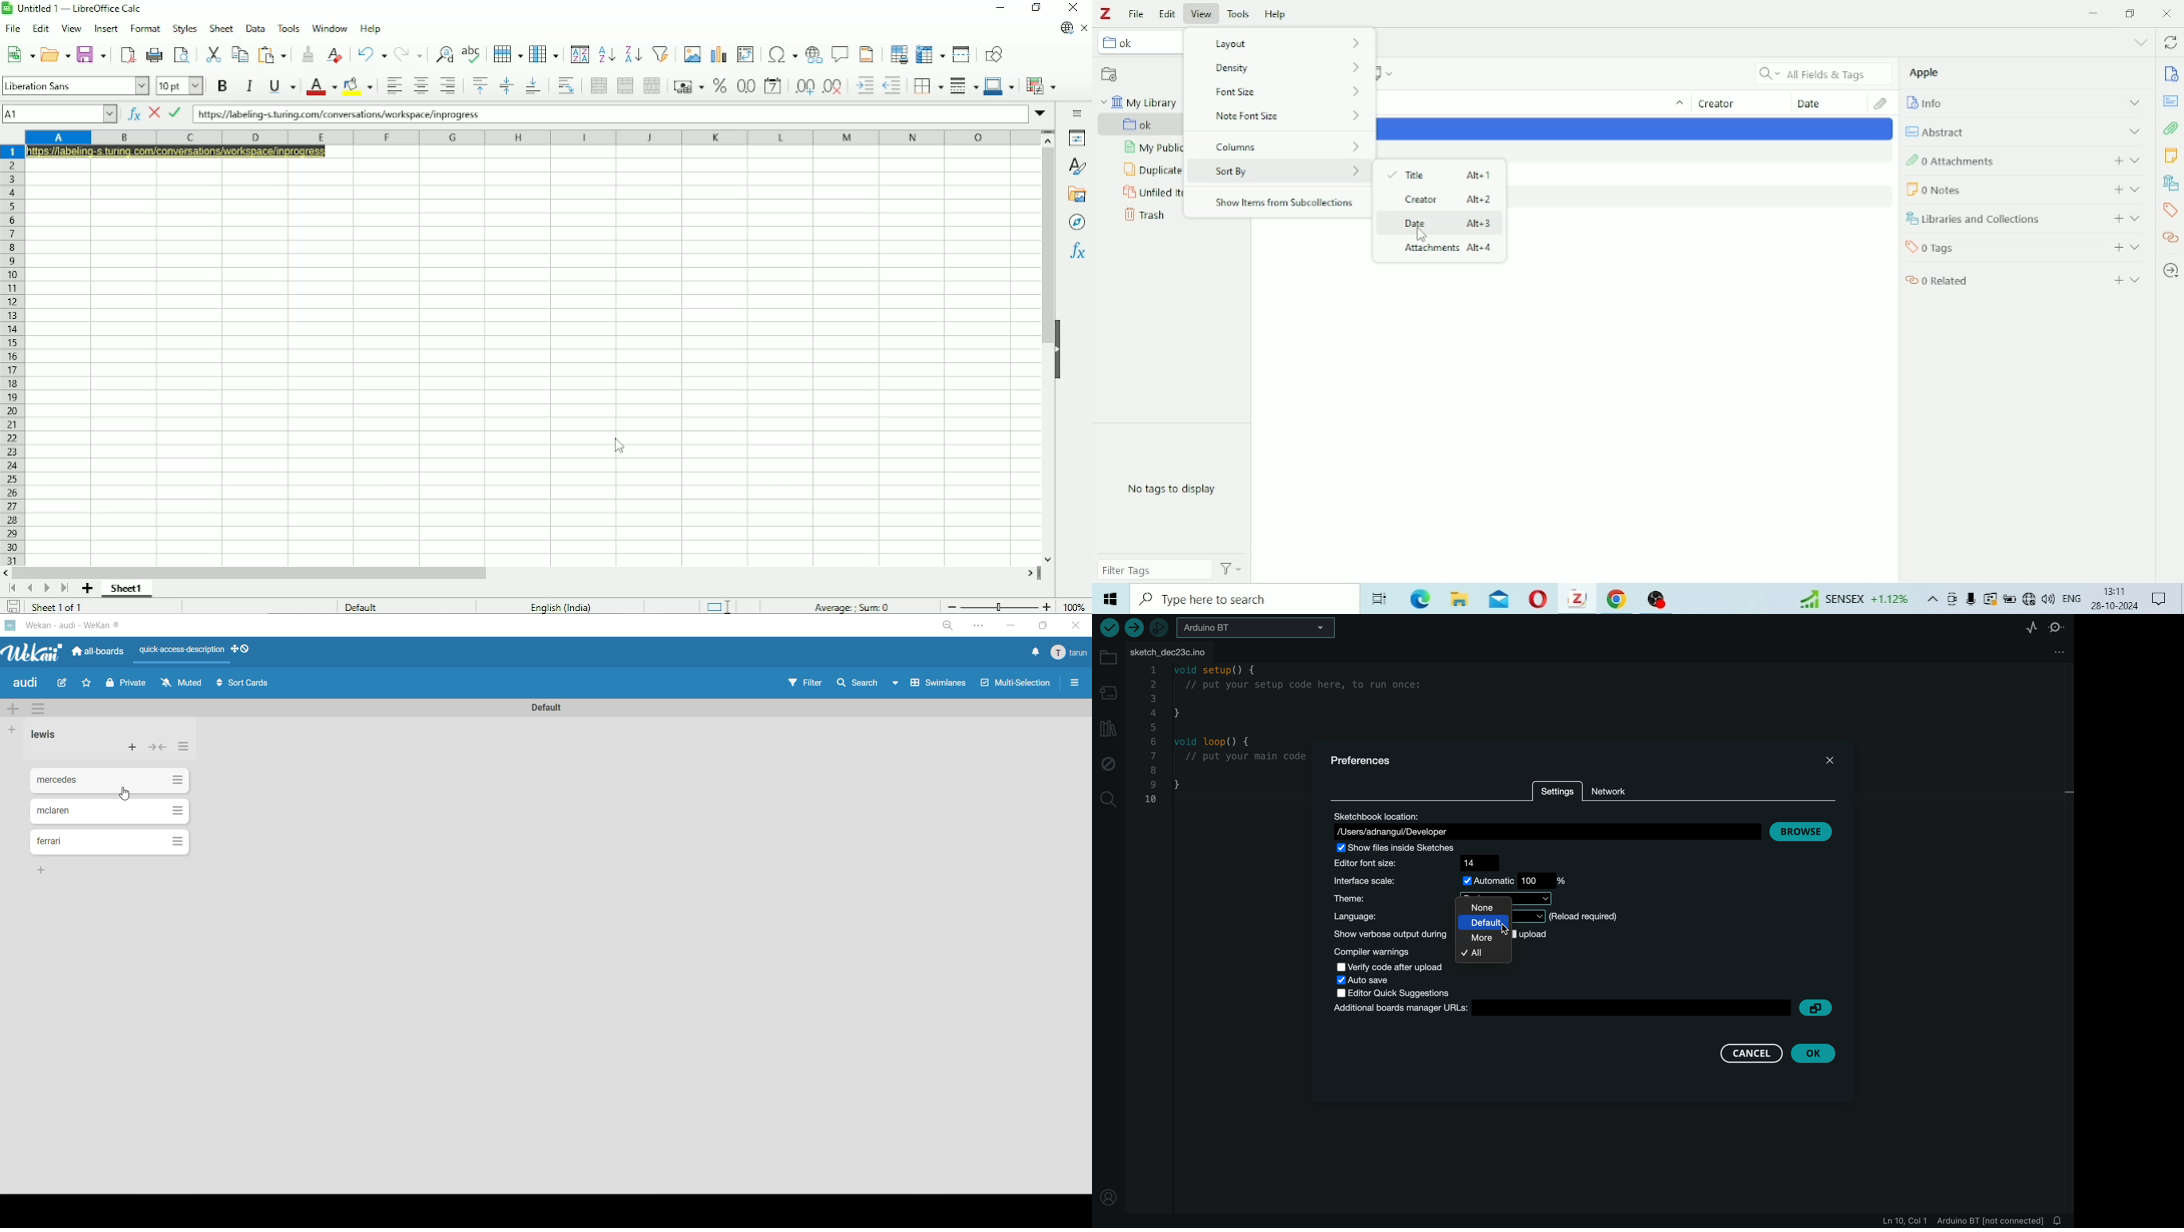  I want to click on Help, so click(1276, 11).